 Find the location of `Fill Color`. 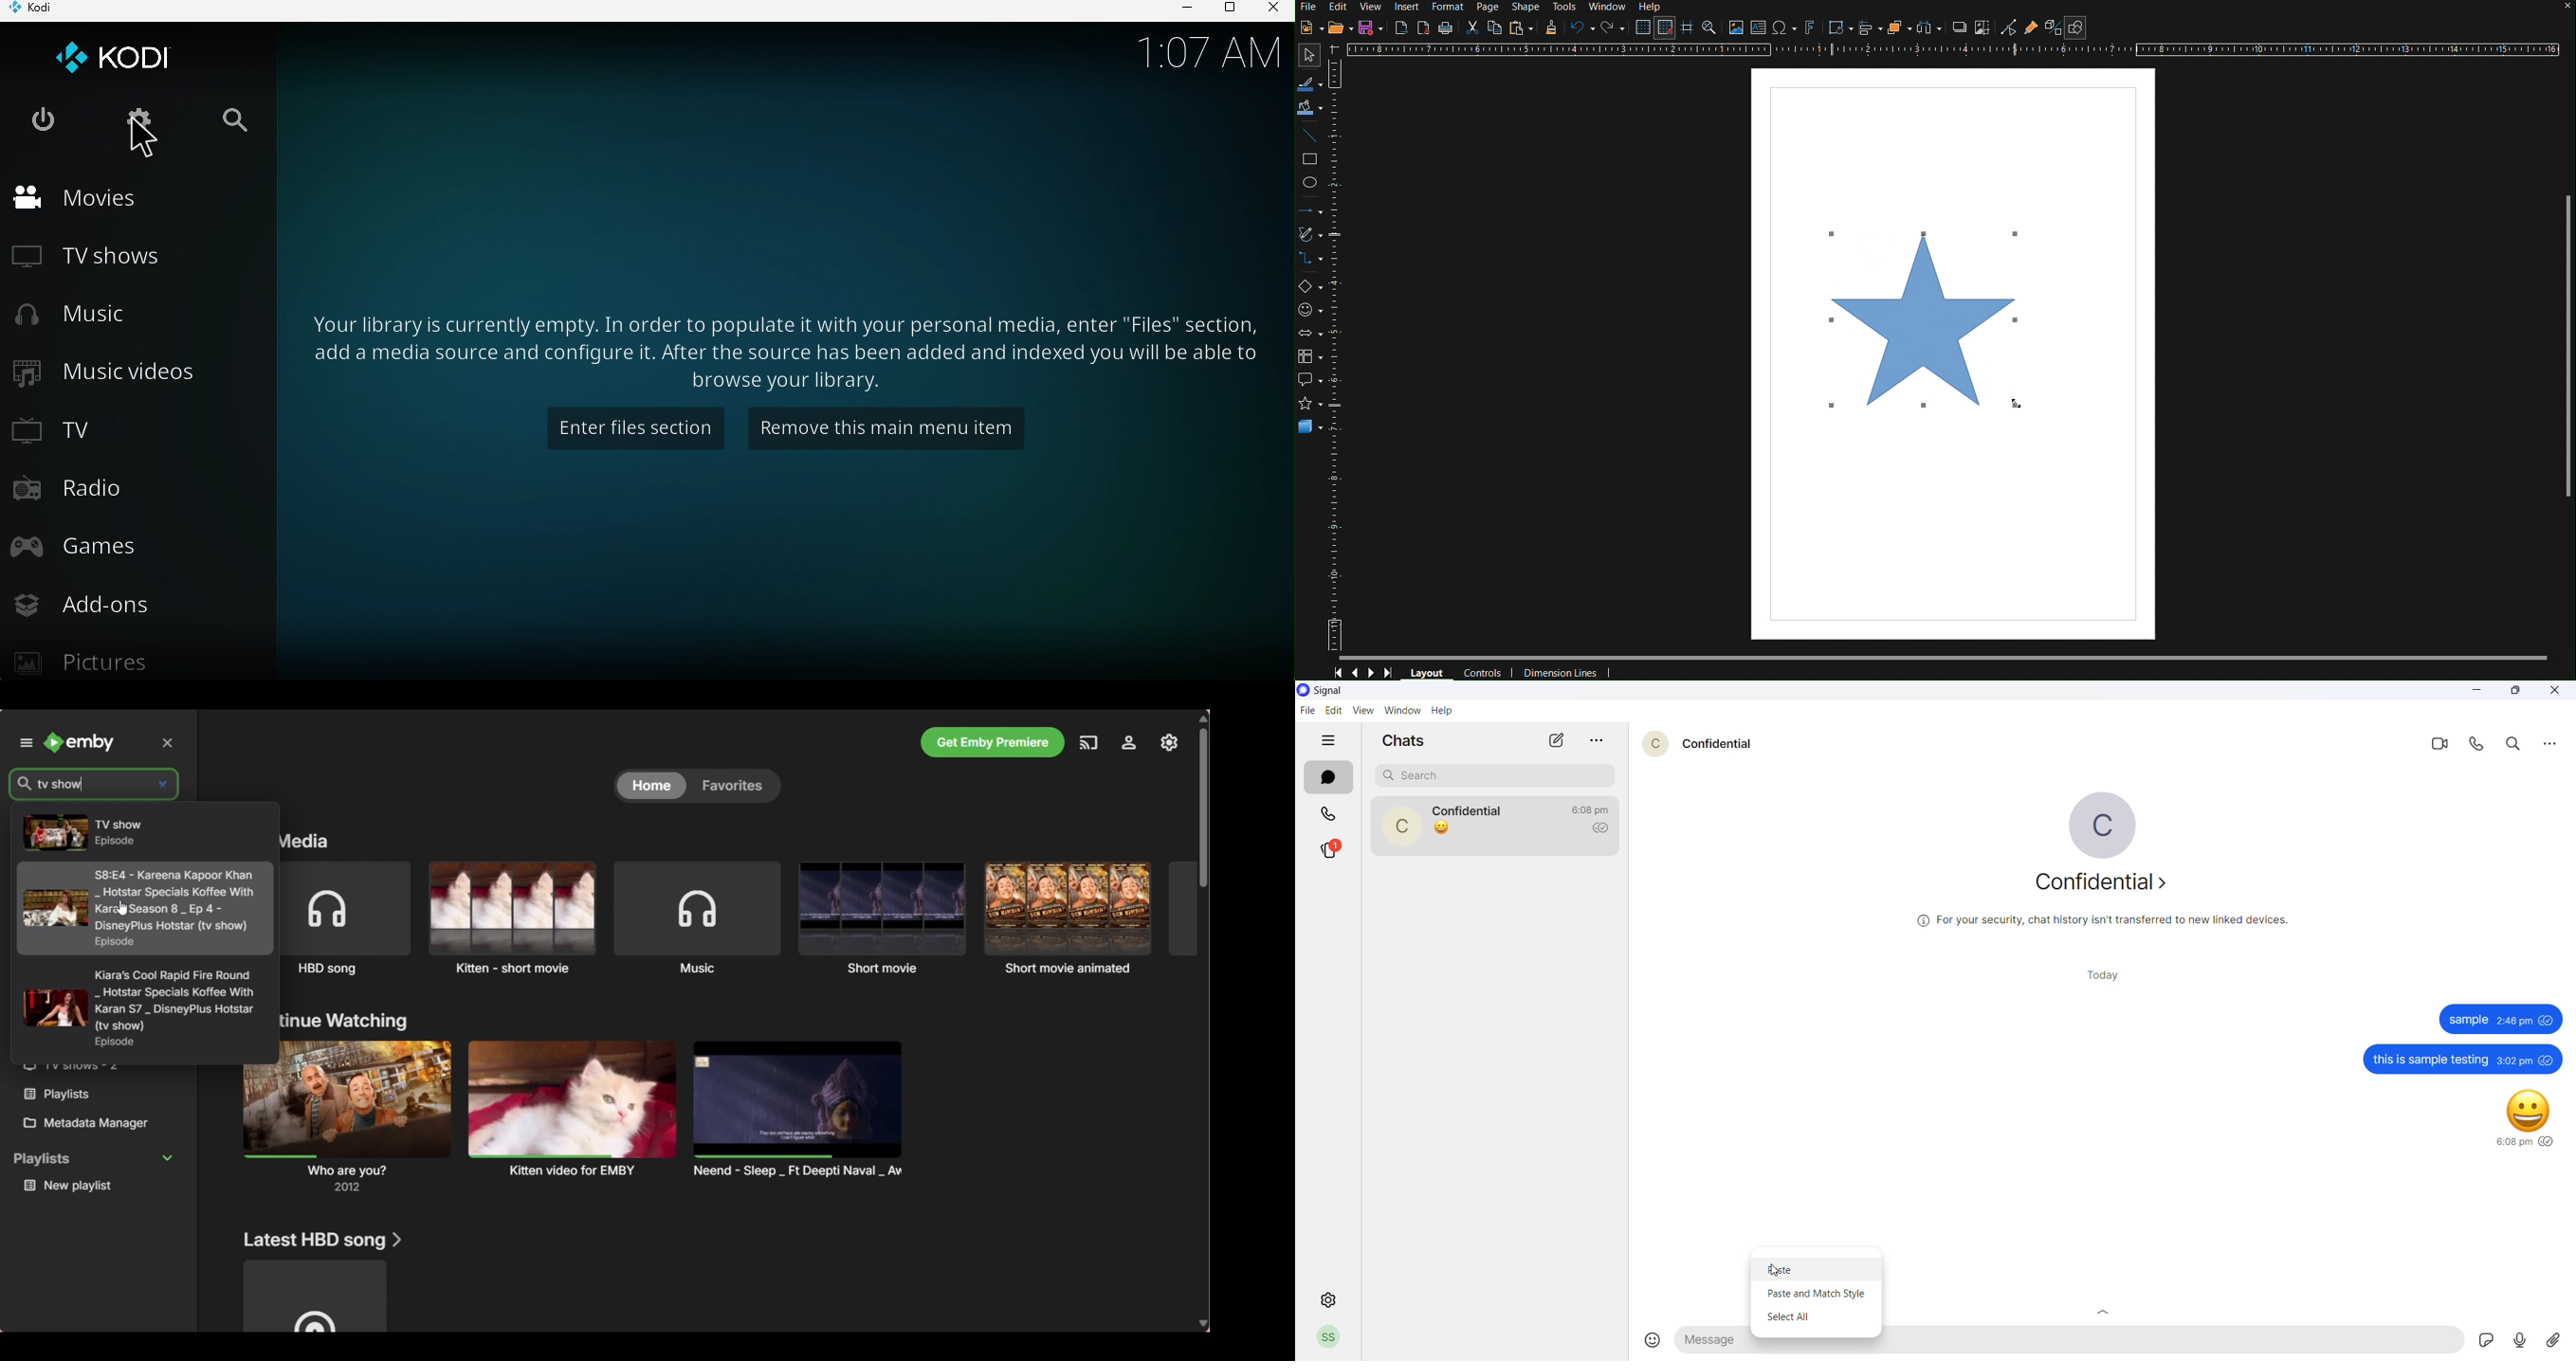

Fill Color is located at coordinates (1310, 107).